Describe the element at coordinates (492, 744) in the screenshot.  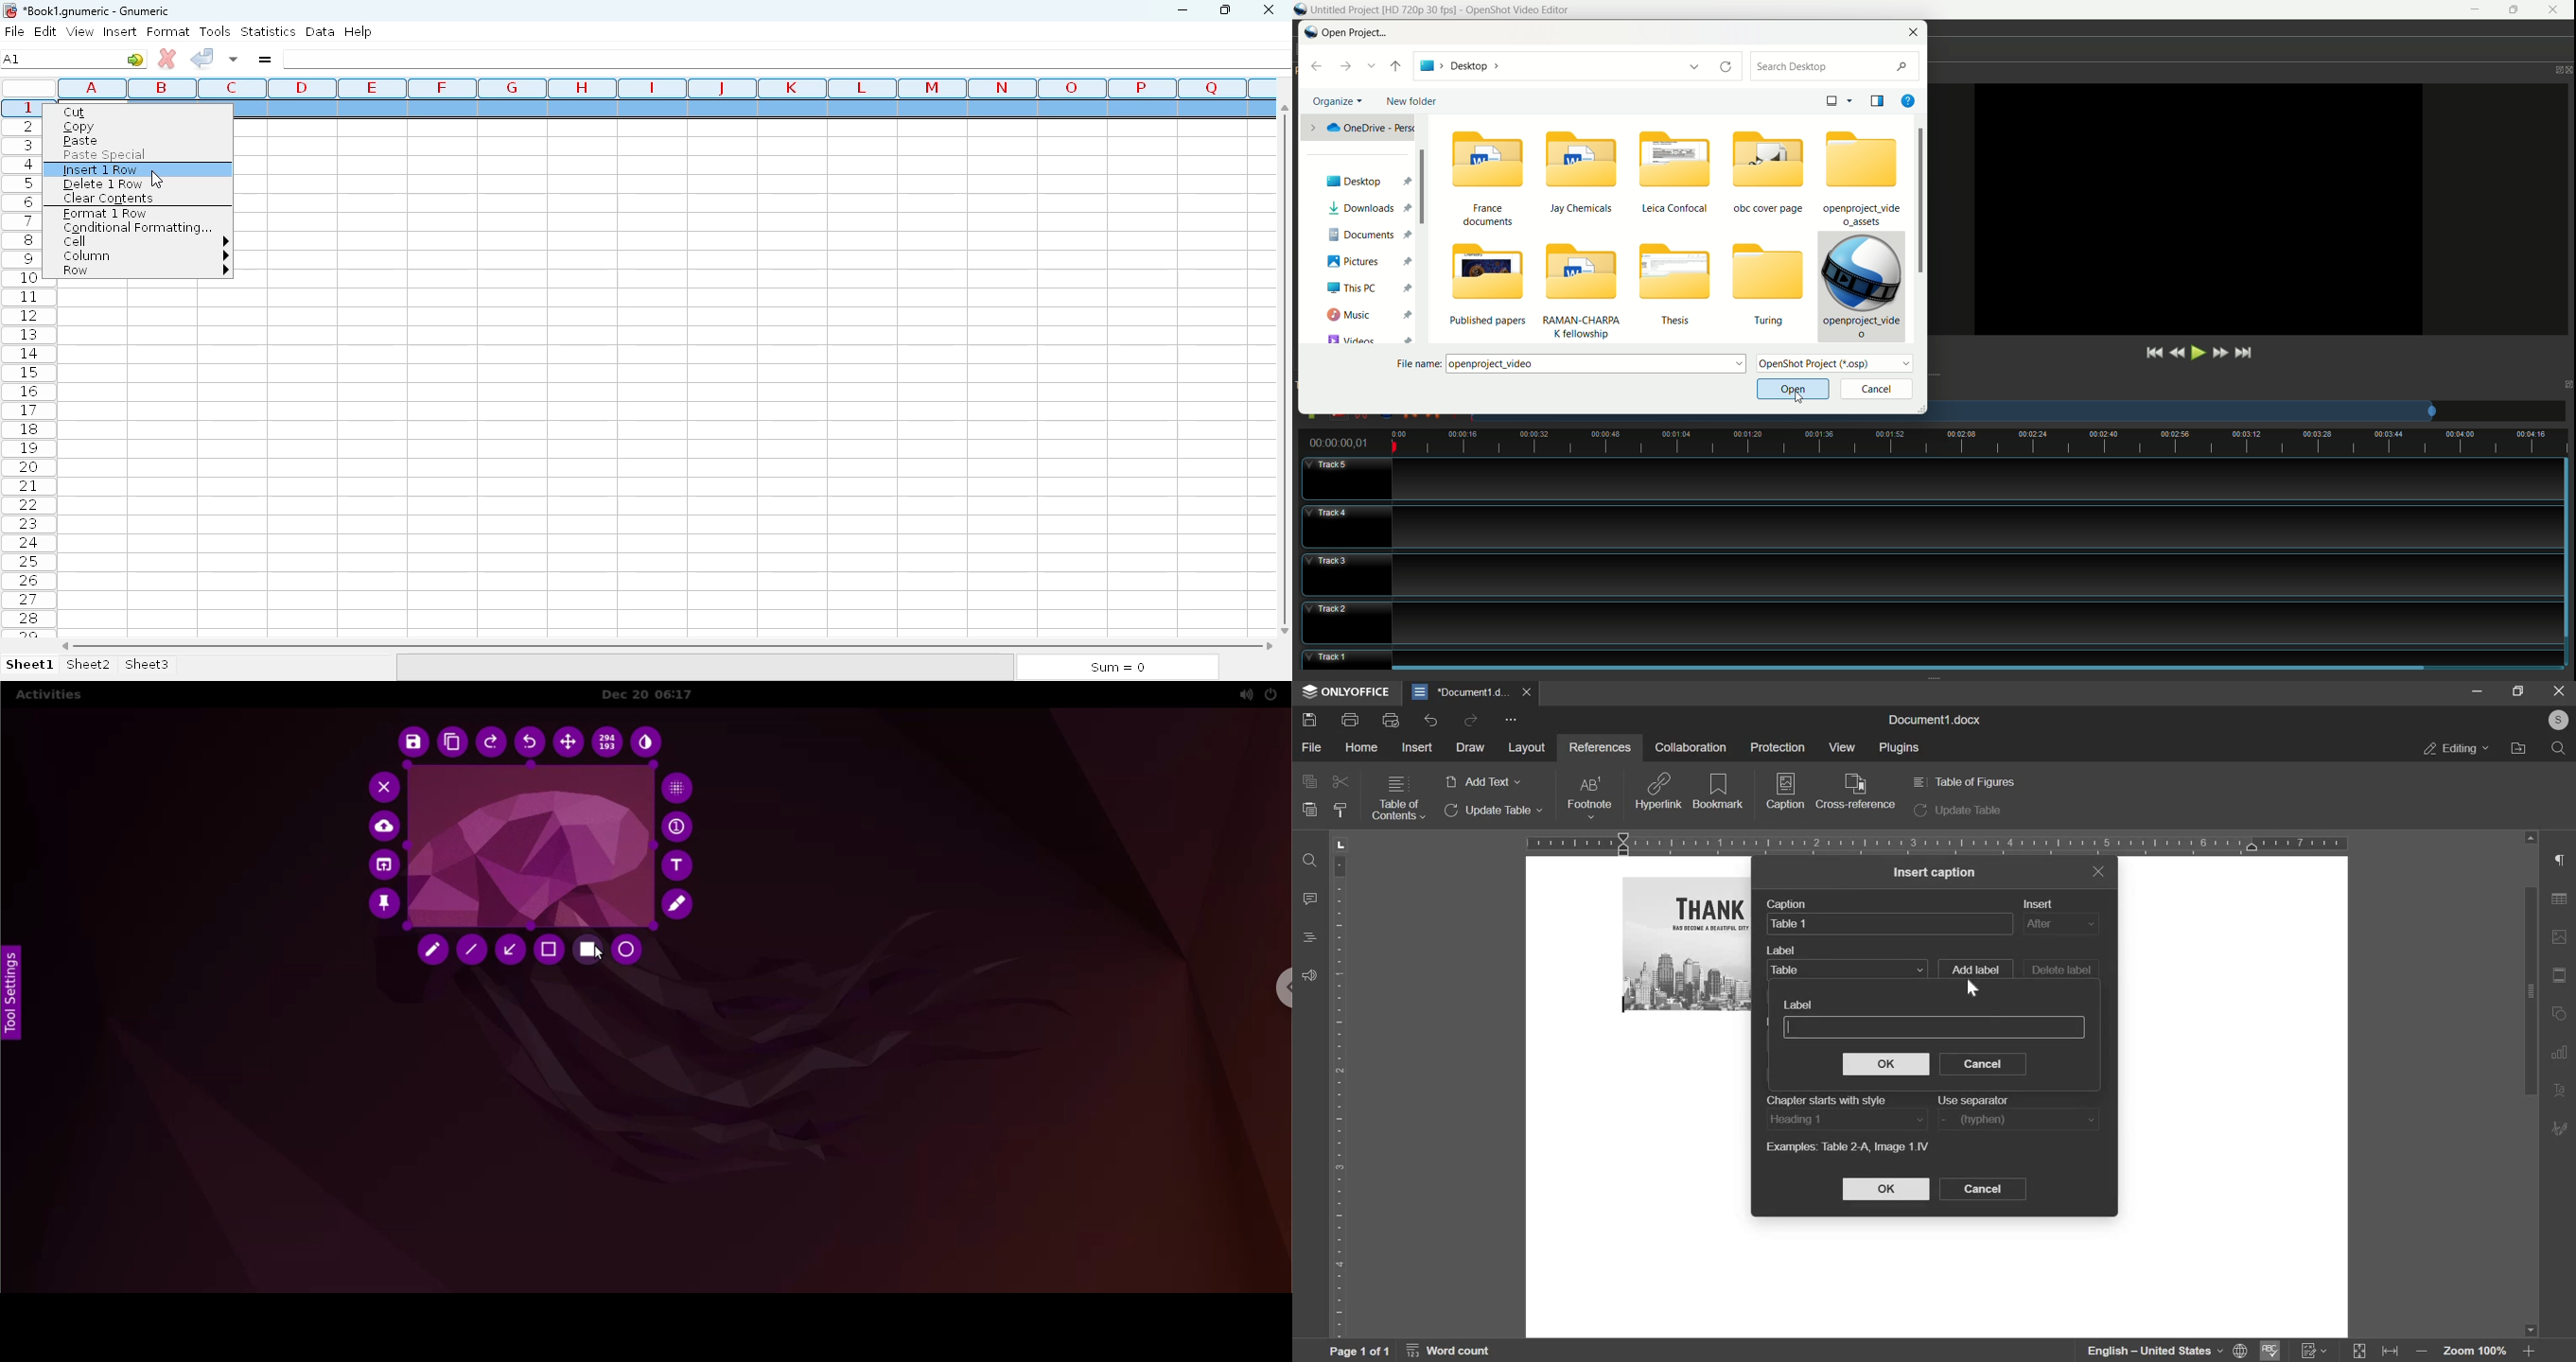
I see `redo` at that location.